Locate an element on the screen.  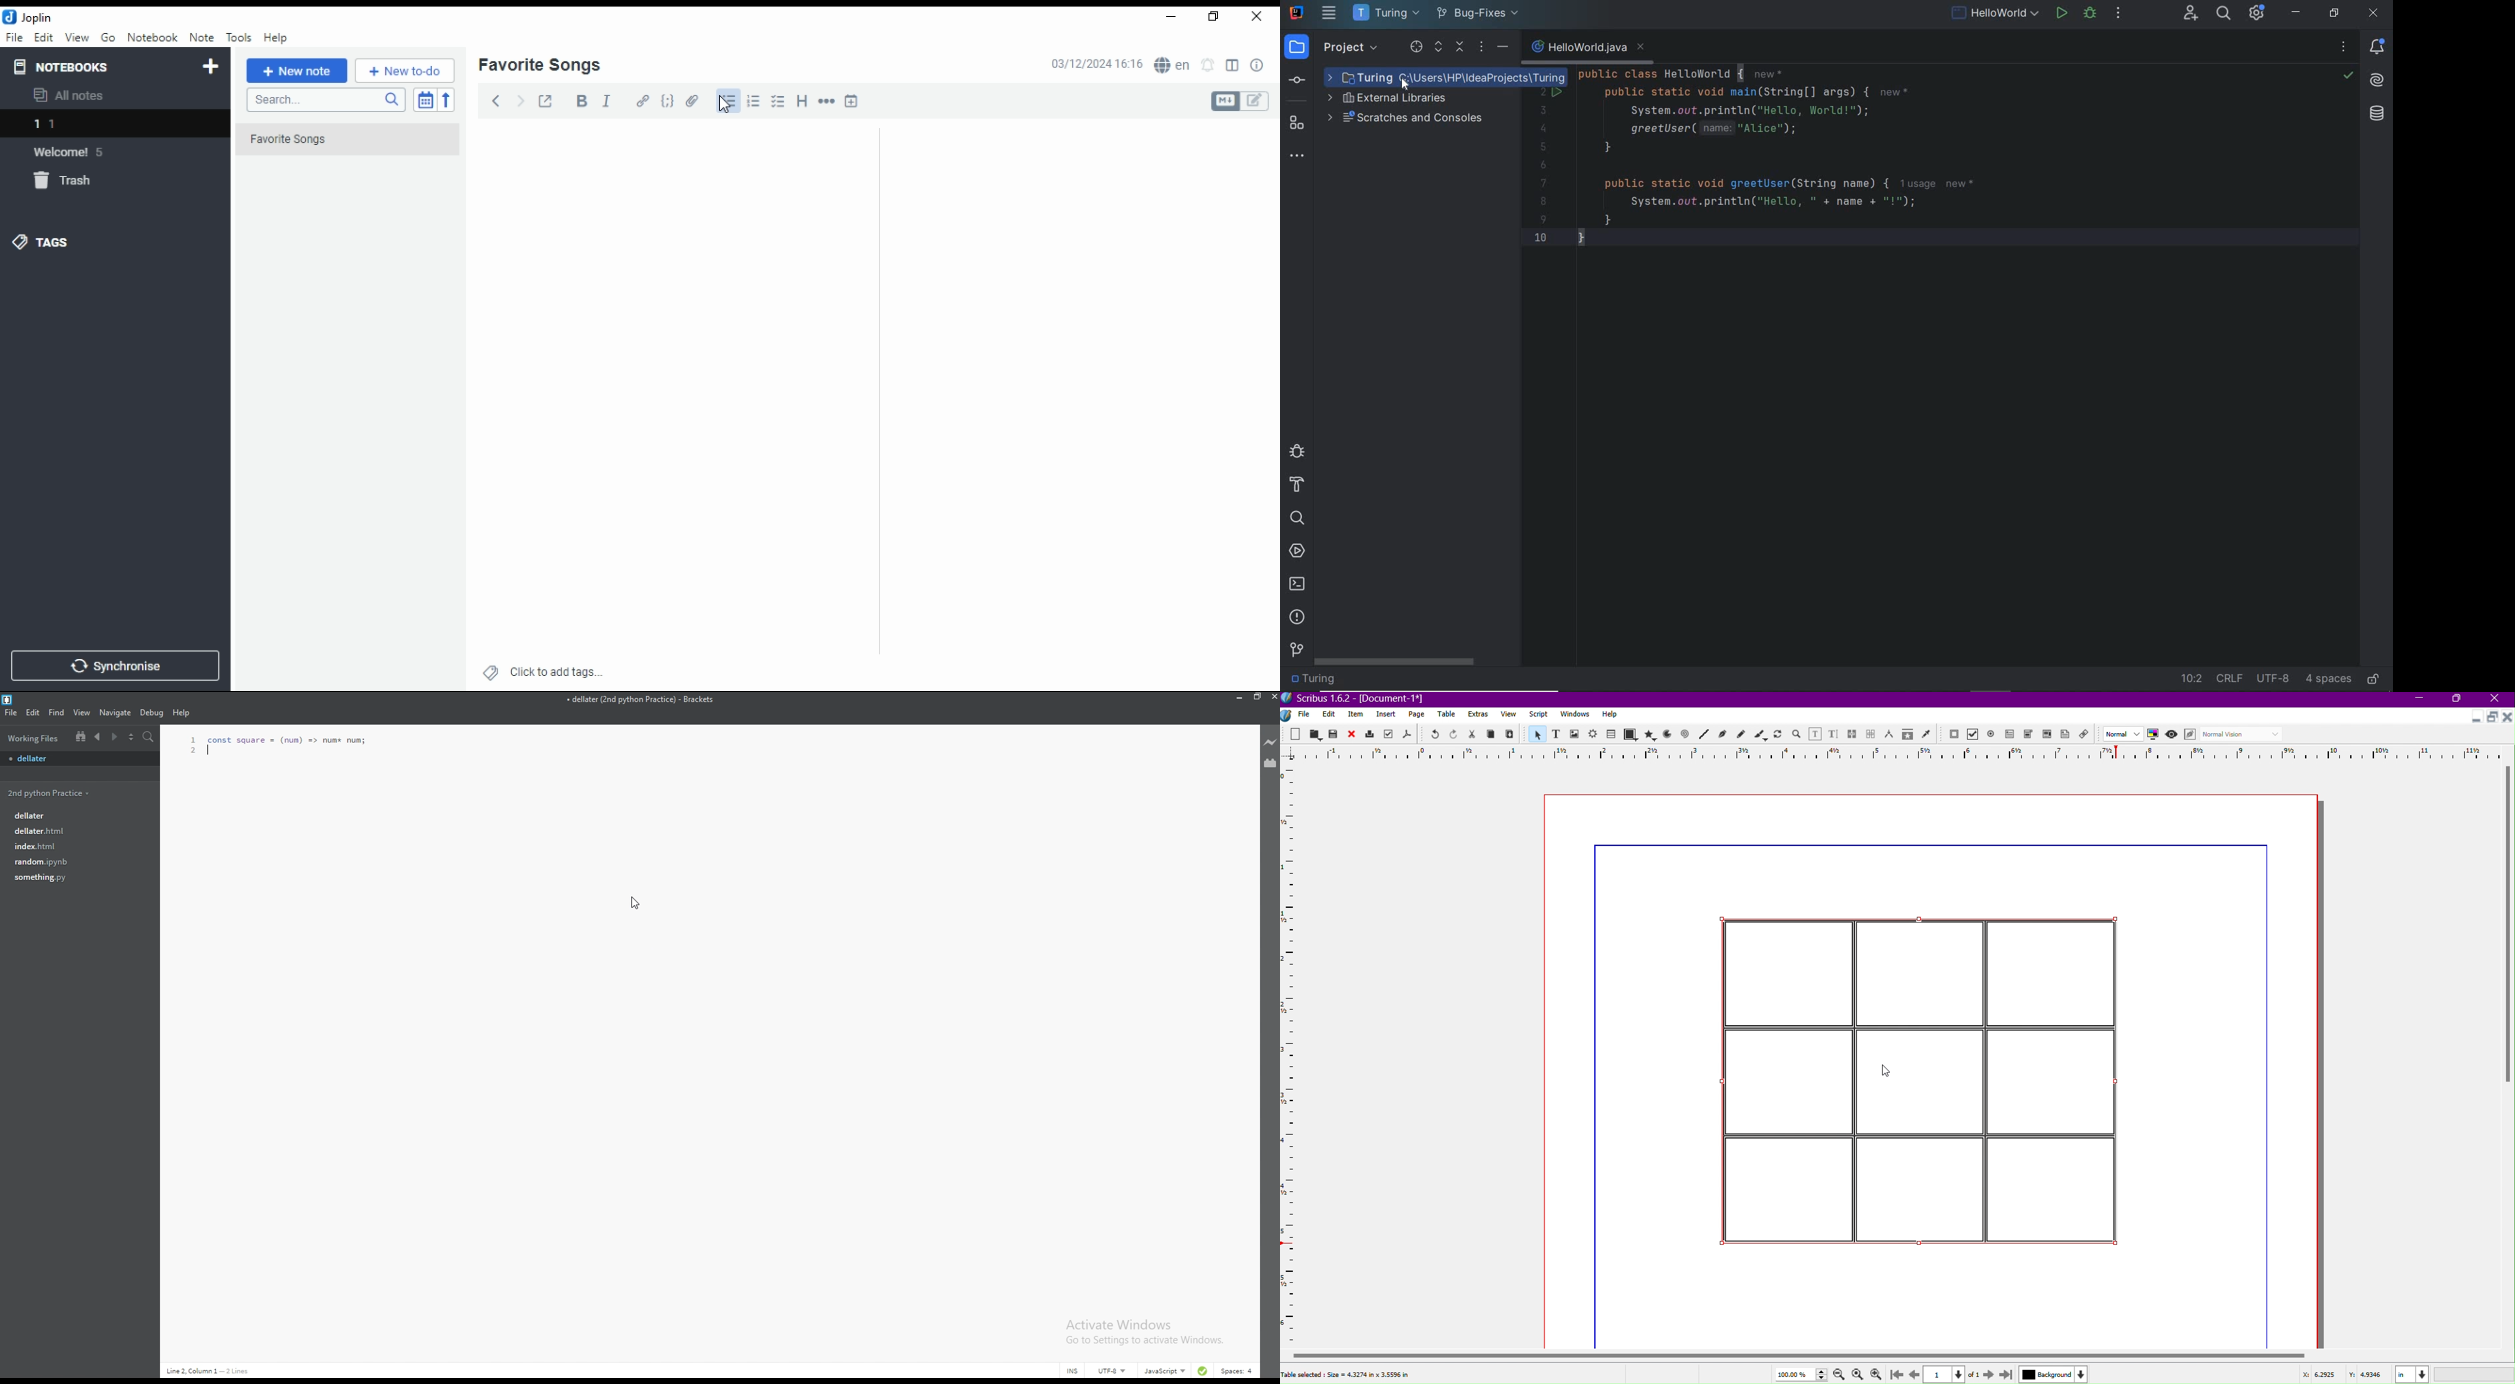
help is located at coordinates (275, 38).